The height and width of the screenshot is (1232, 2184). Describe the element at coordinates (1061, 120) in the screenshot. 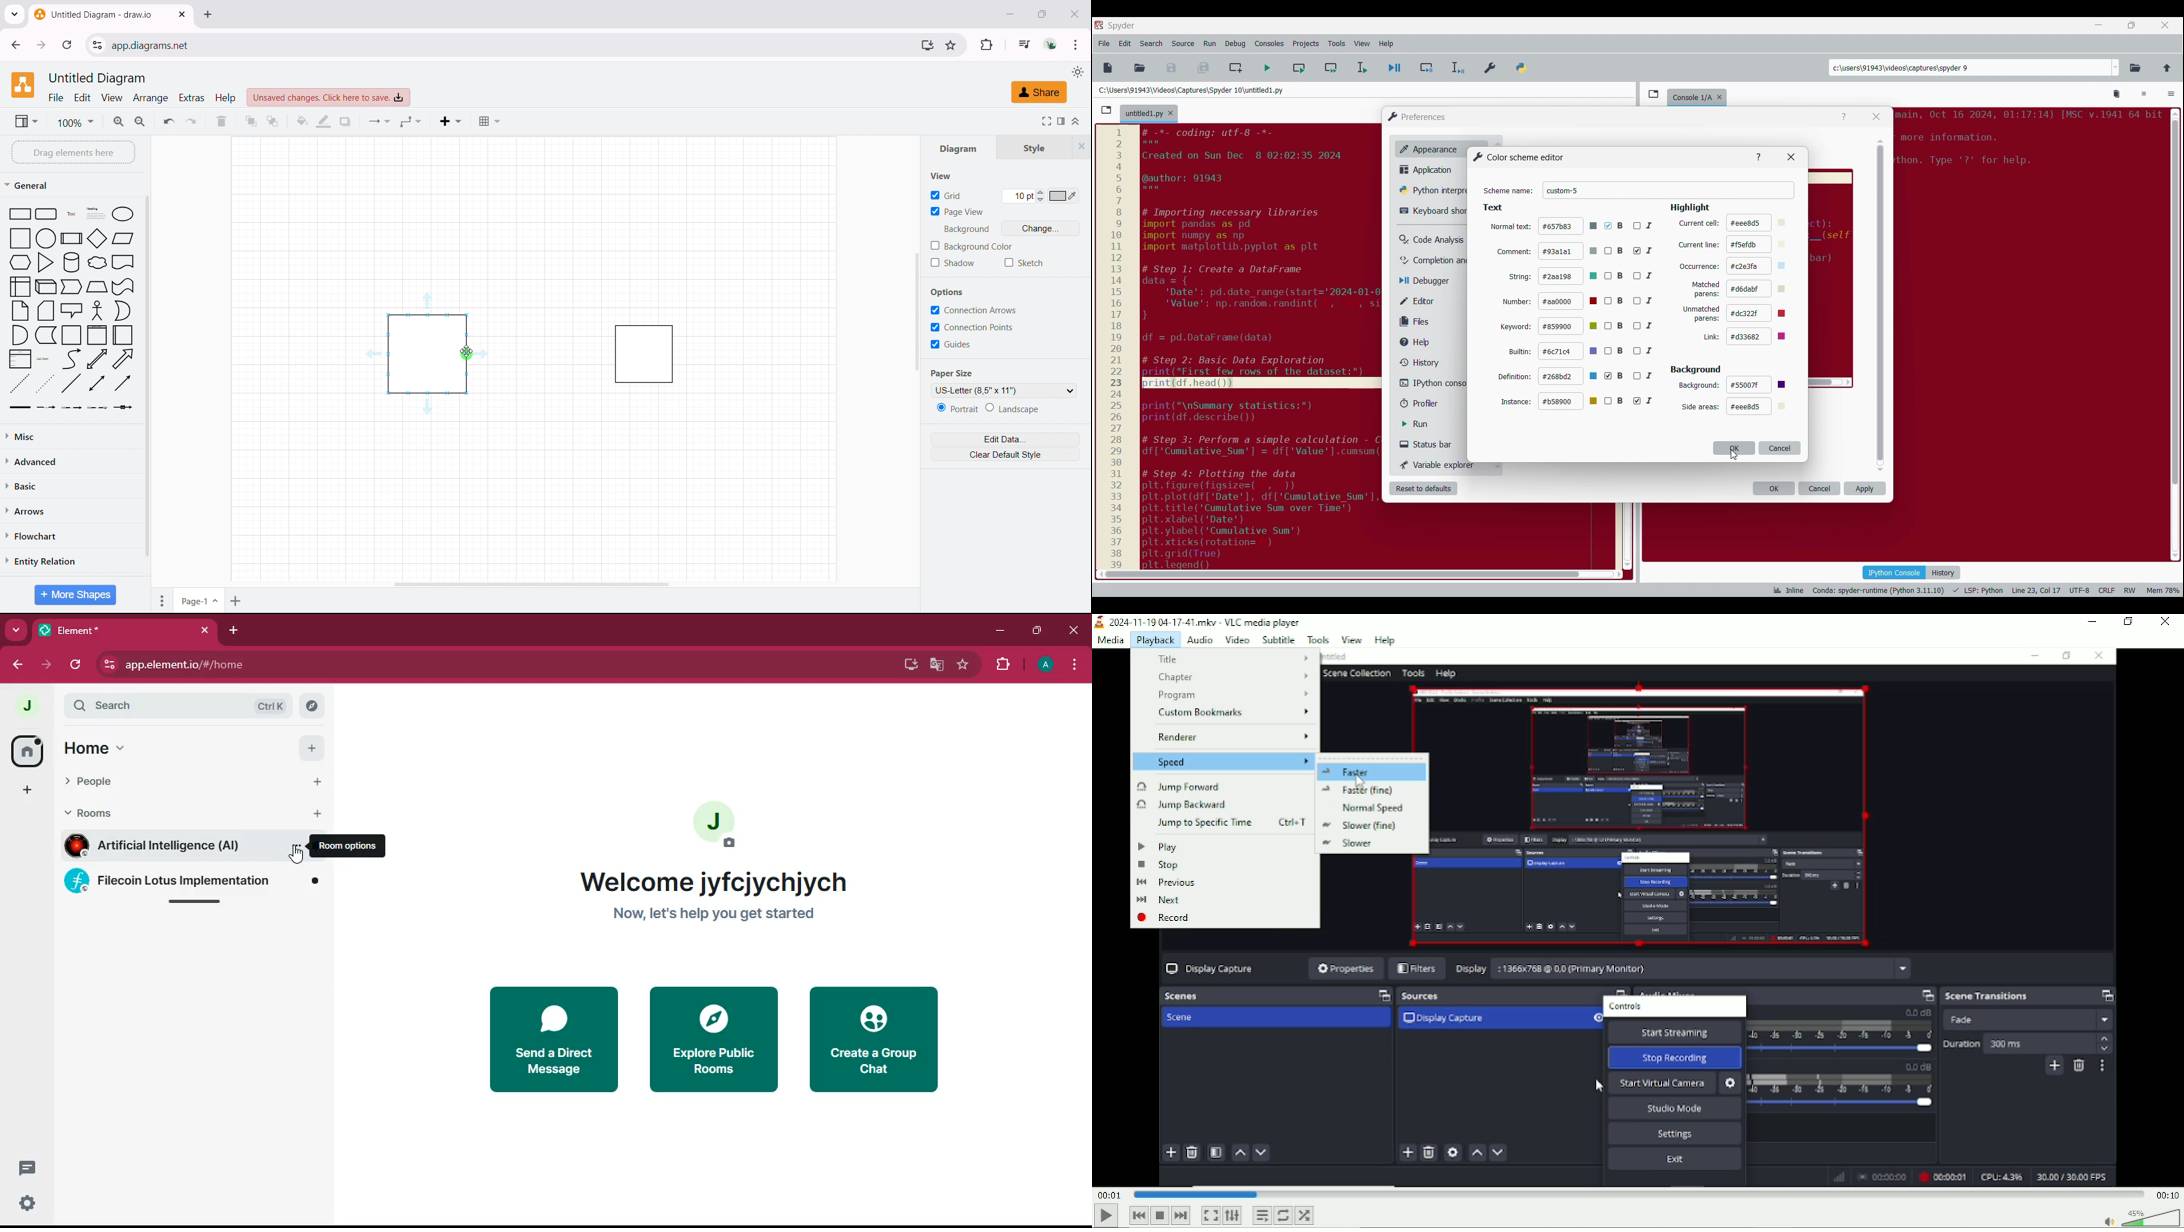

I see `format` at that location.